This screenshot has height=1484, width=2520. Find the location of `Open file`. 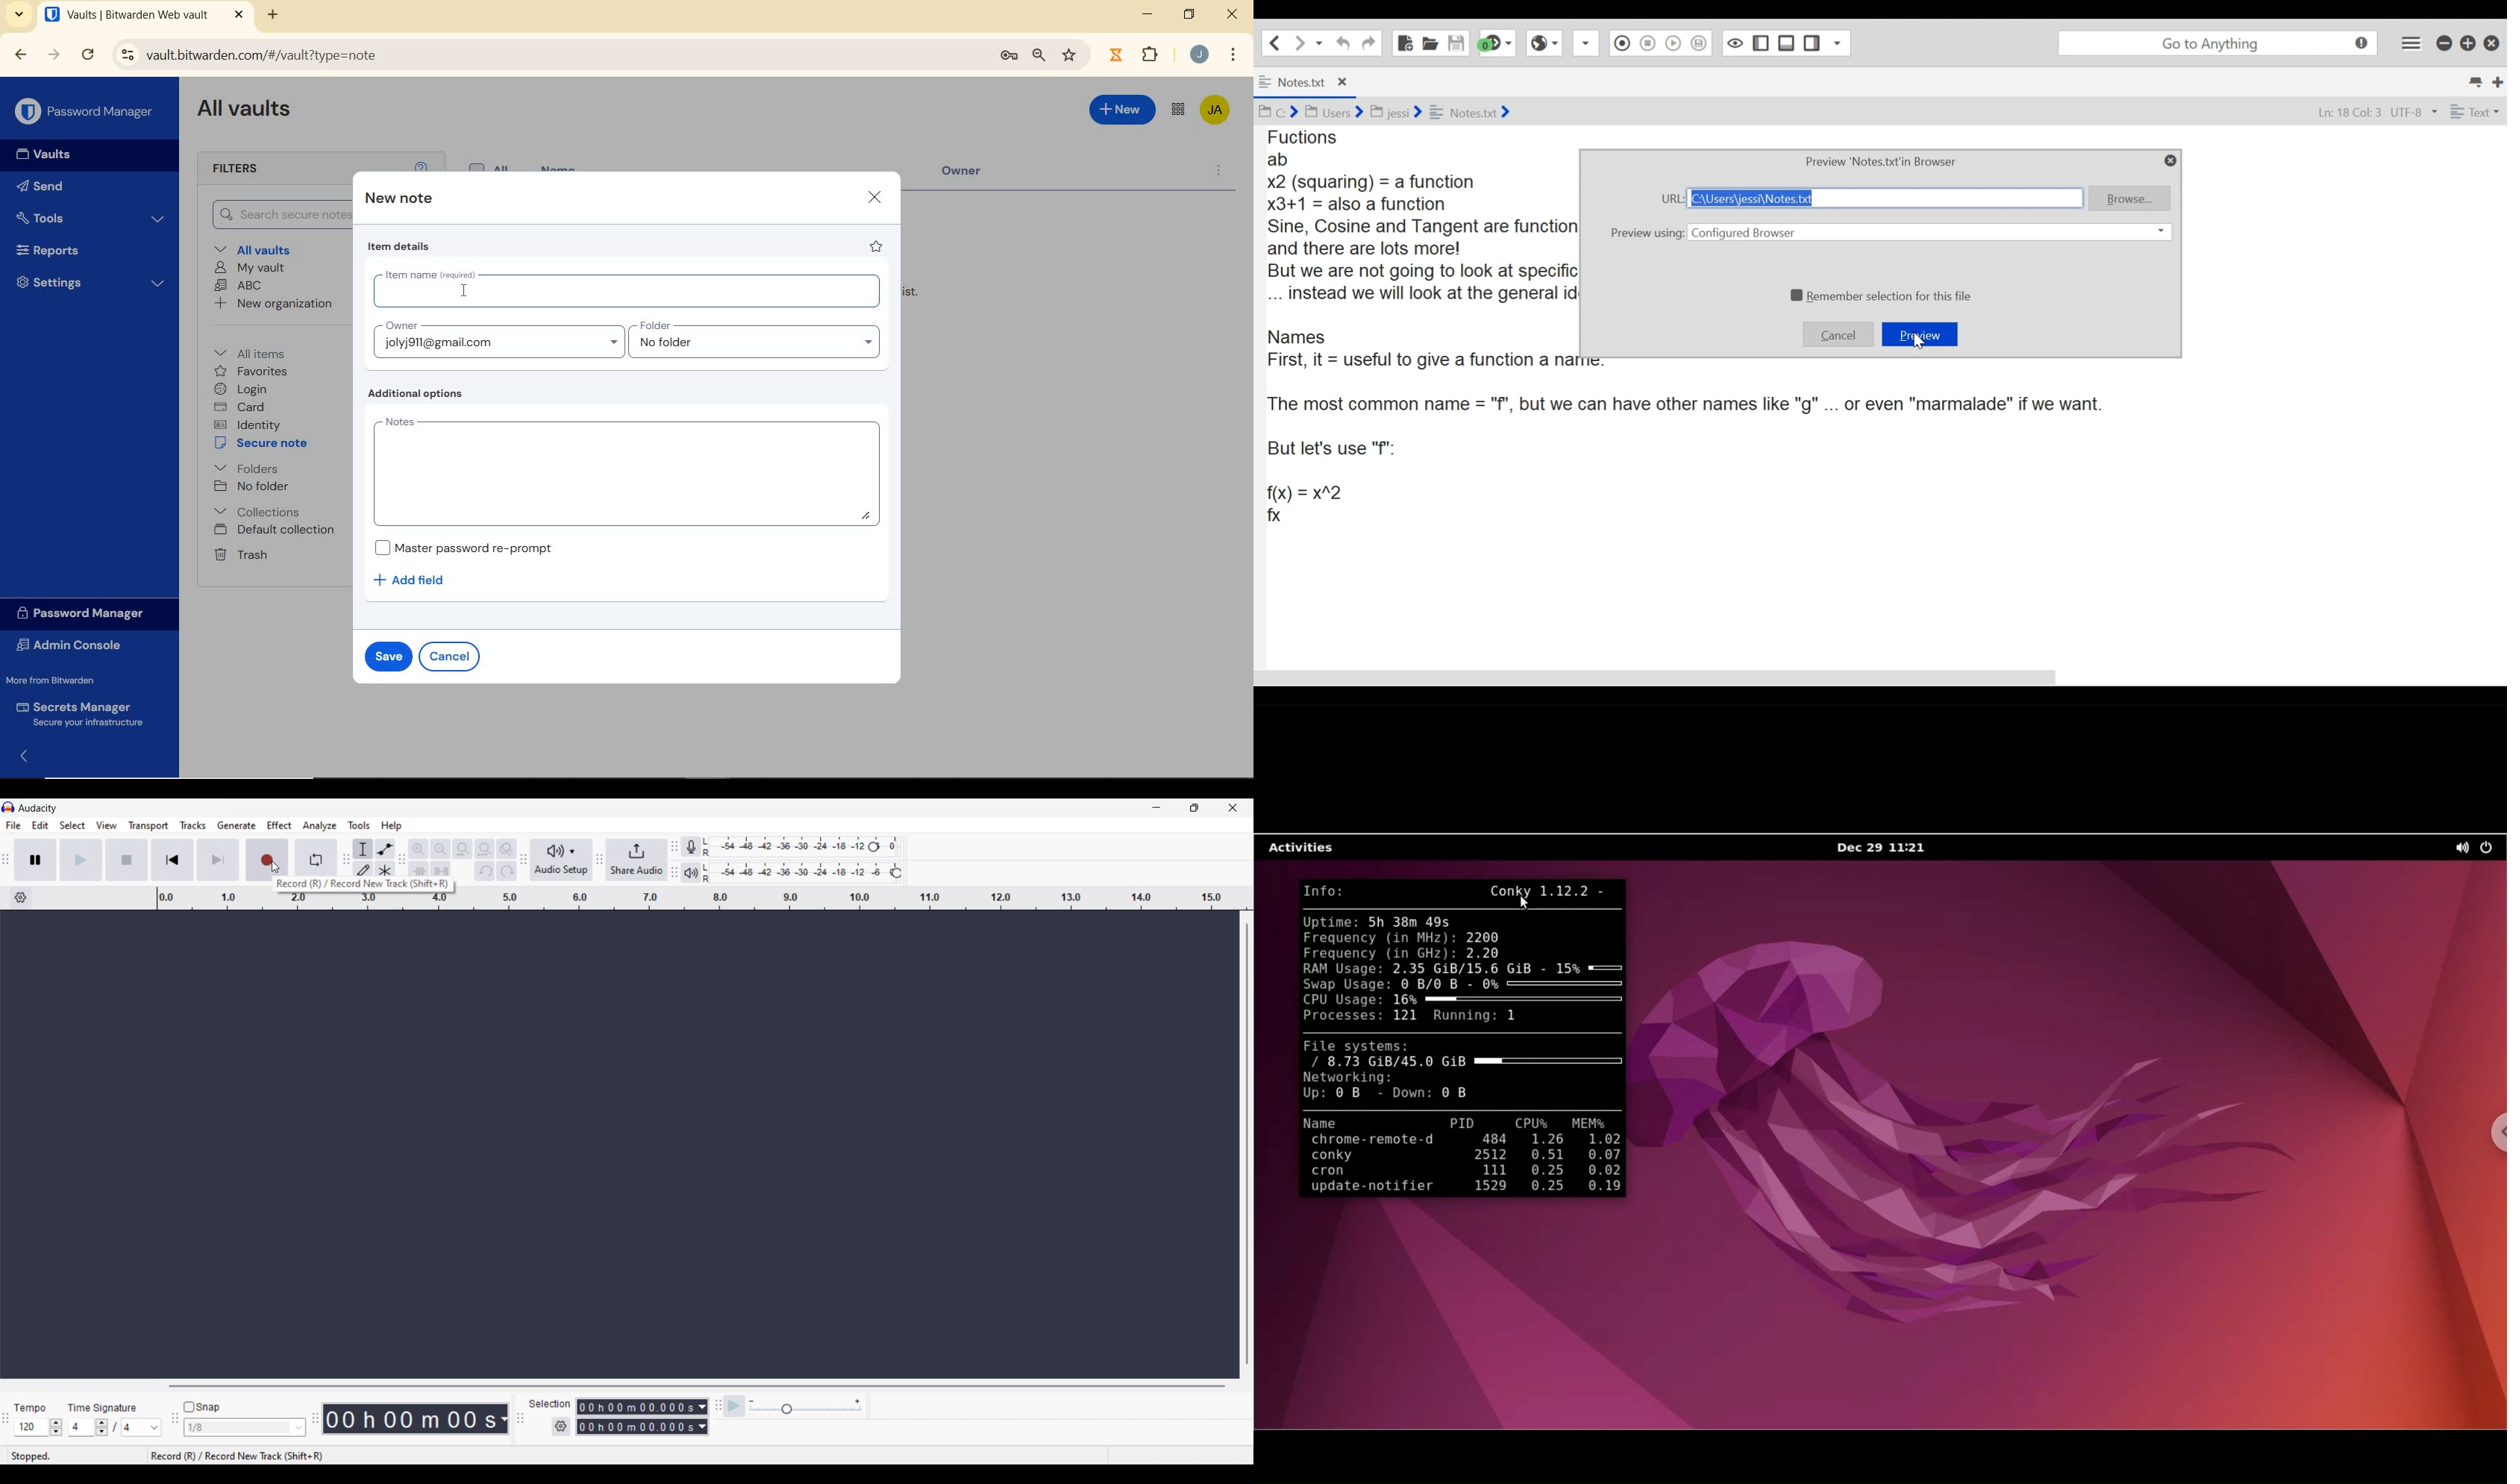

Open file is located at coordinates (1430, 42).